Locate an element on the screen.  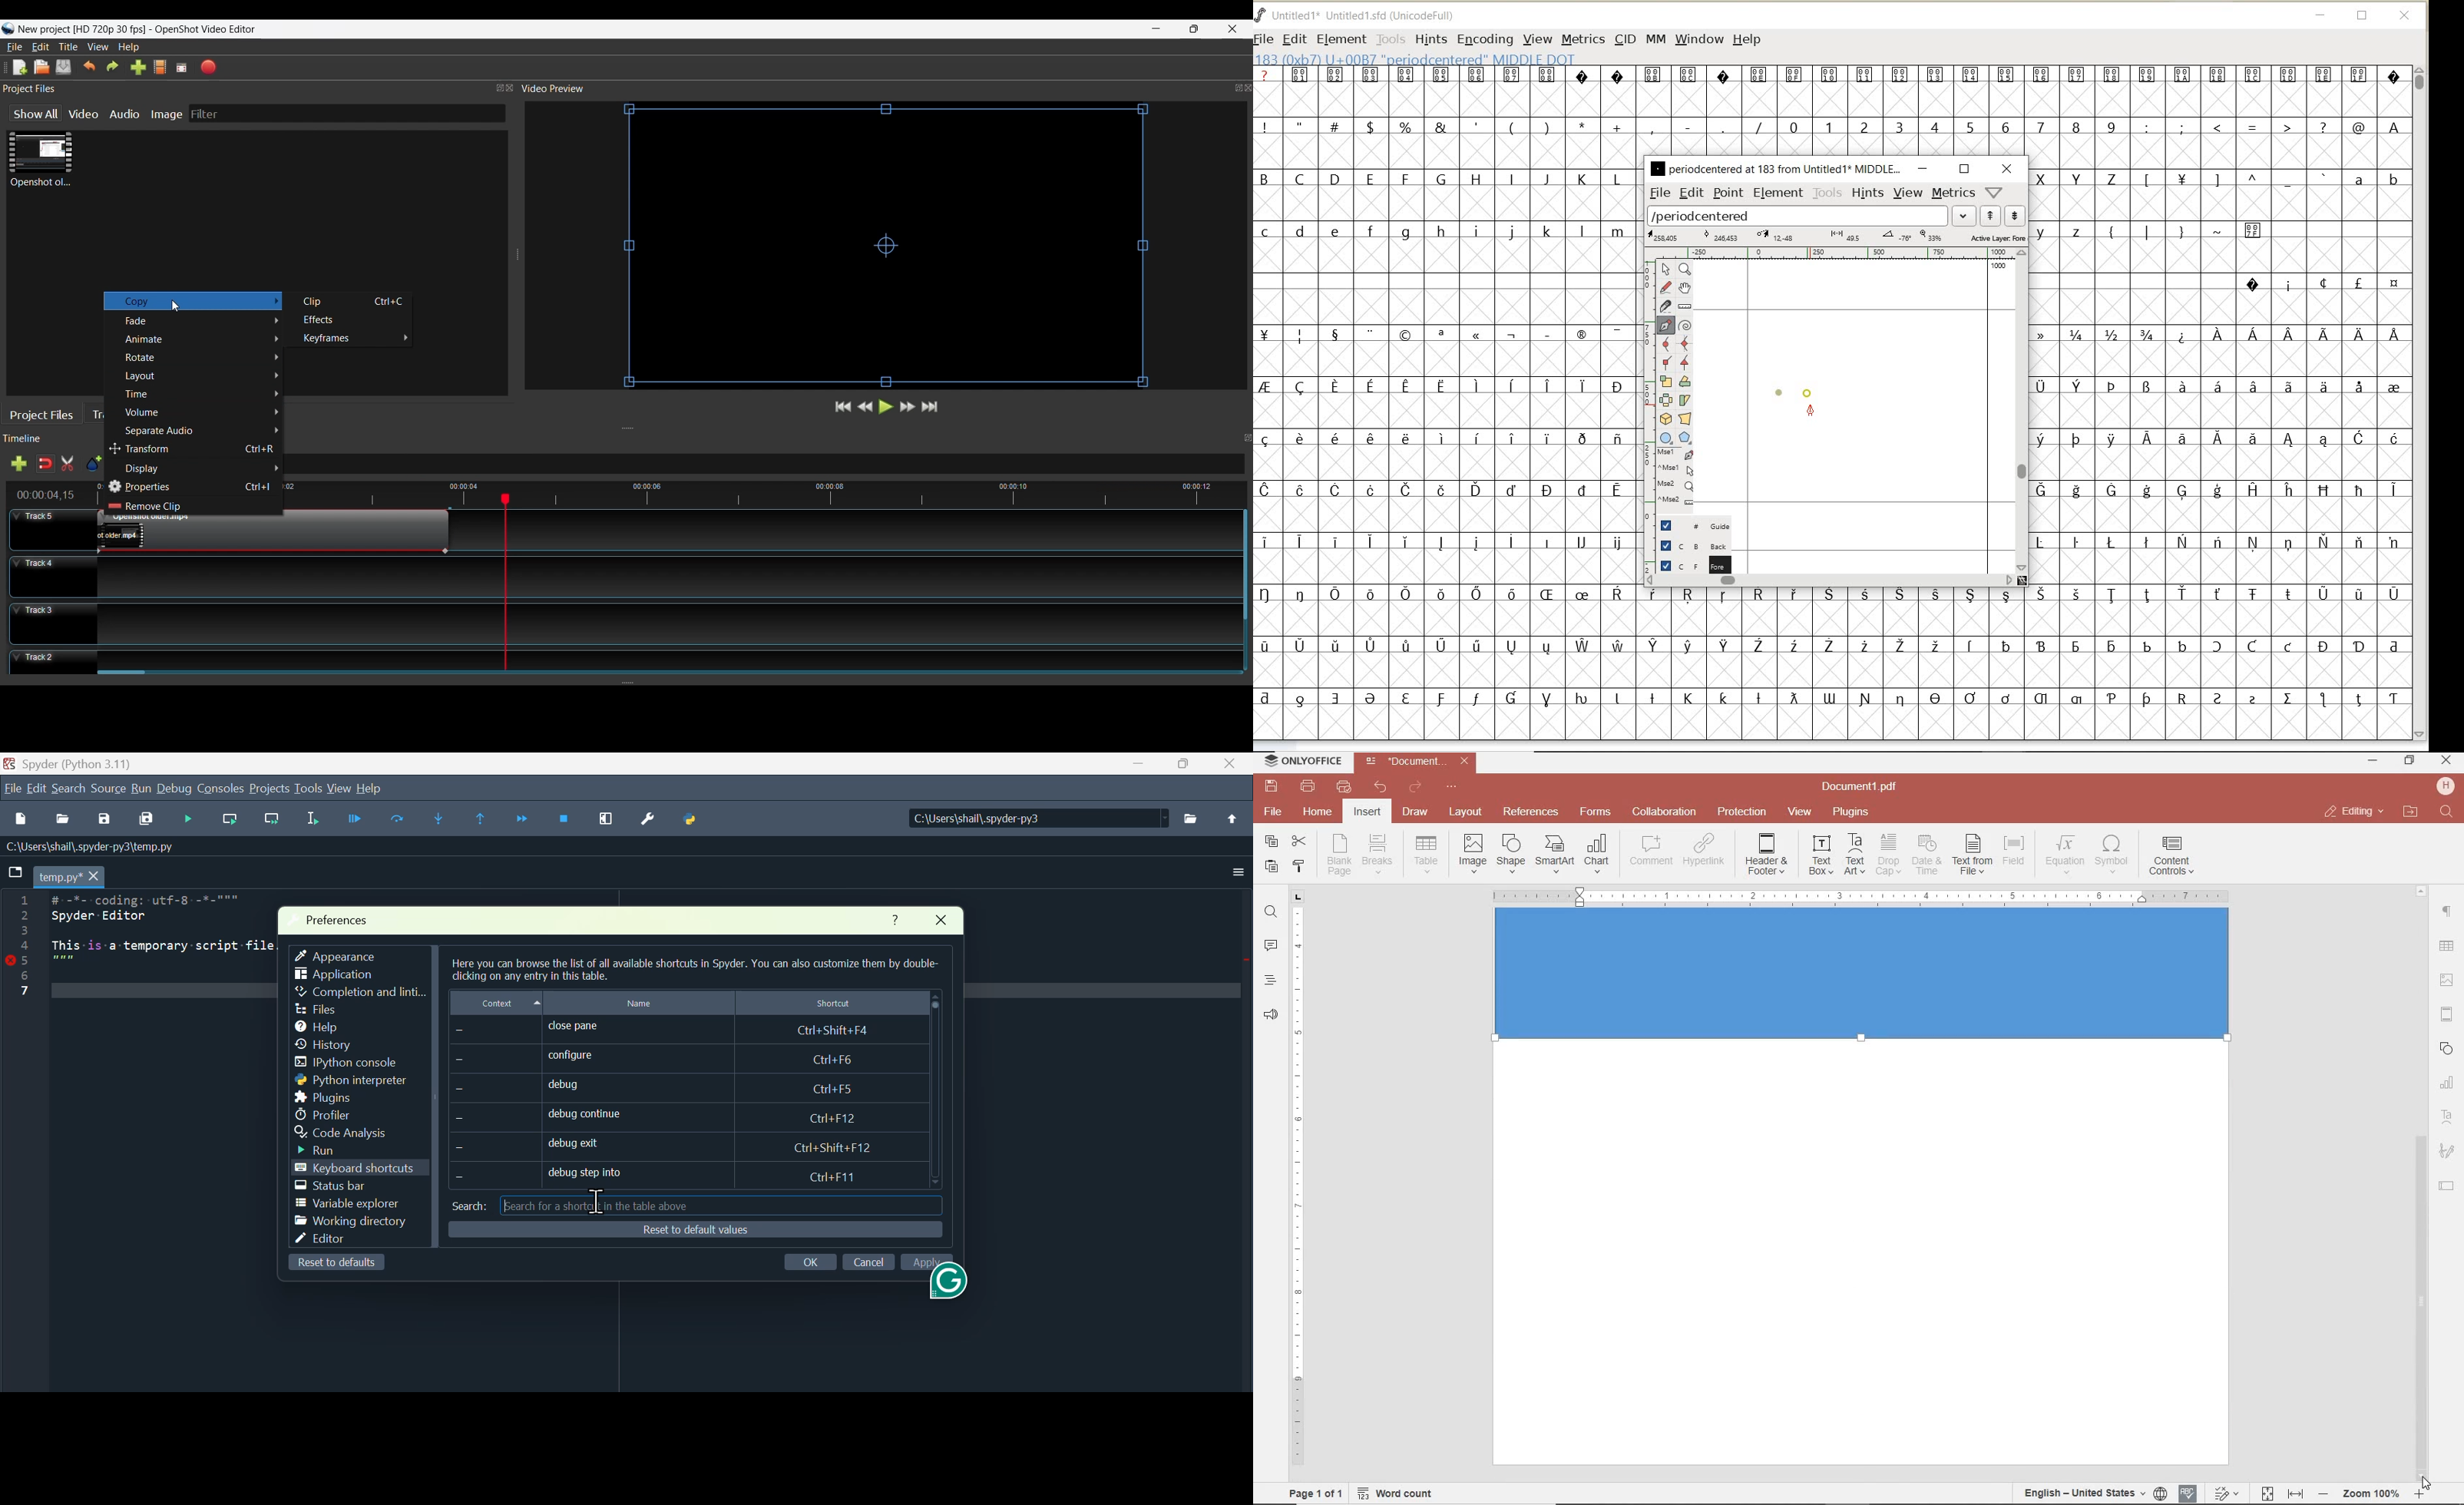
FILE is located at coordinates (1265, 38).